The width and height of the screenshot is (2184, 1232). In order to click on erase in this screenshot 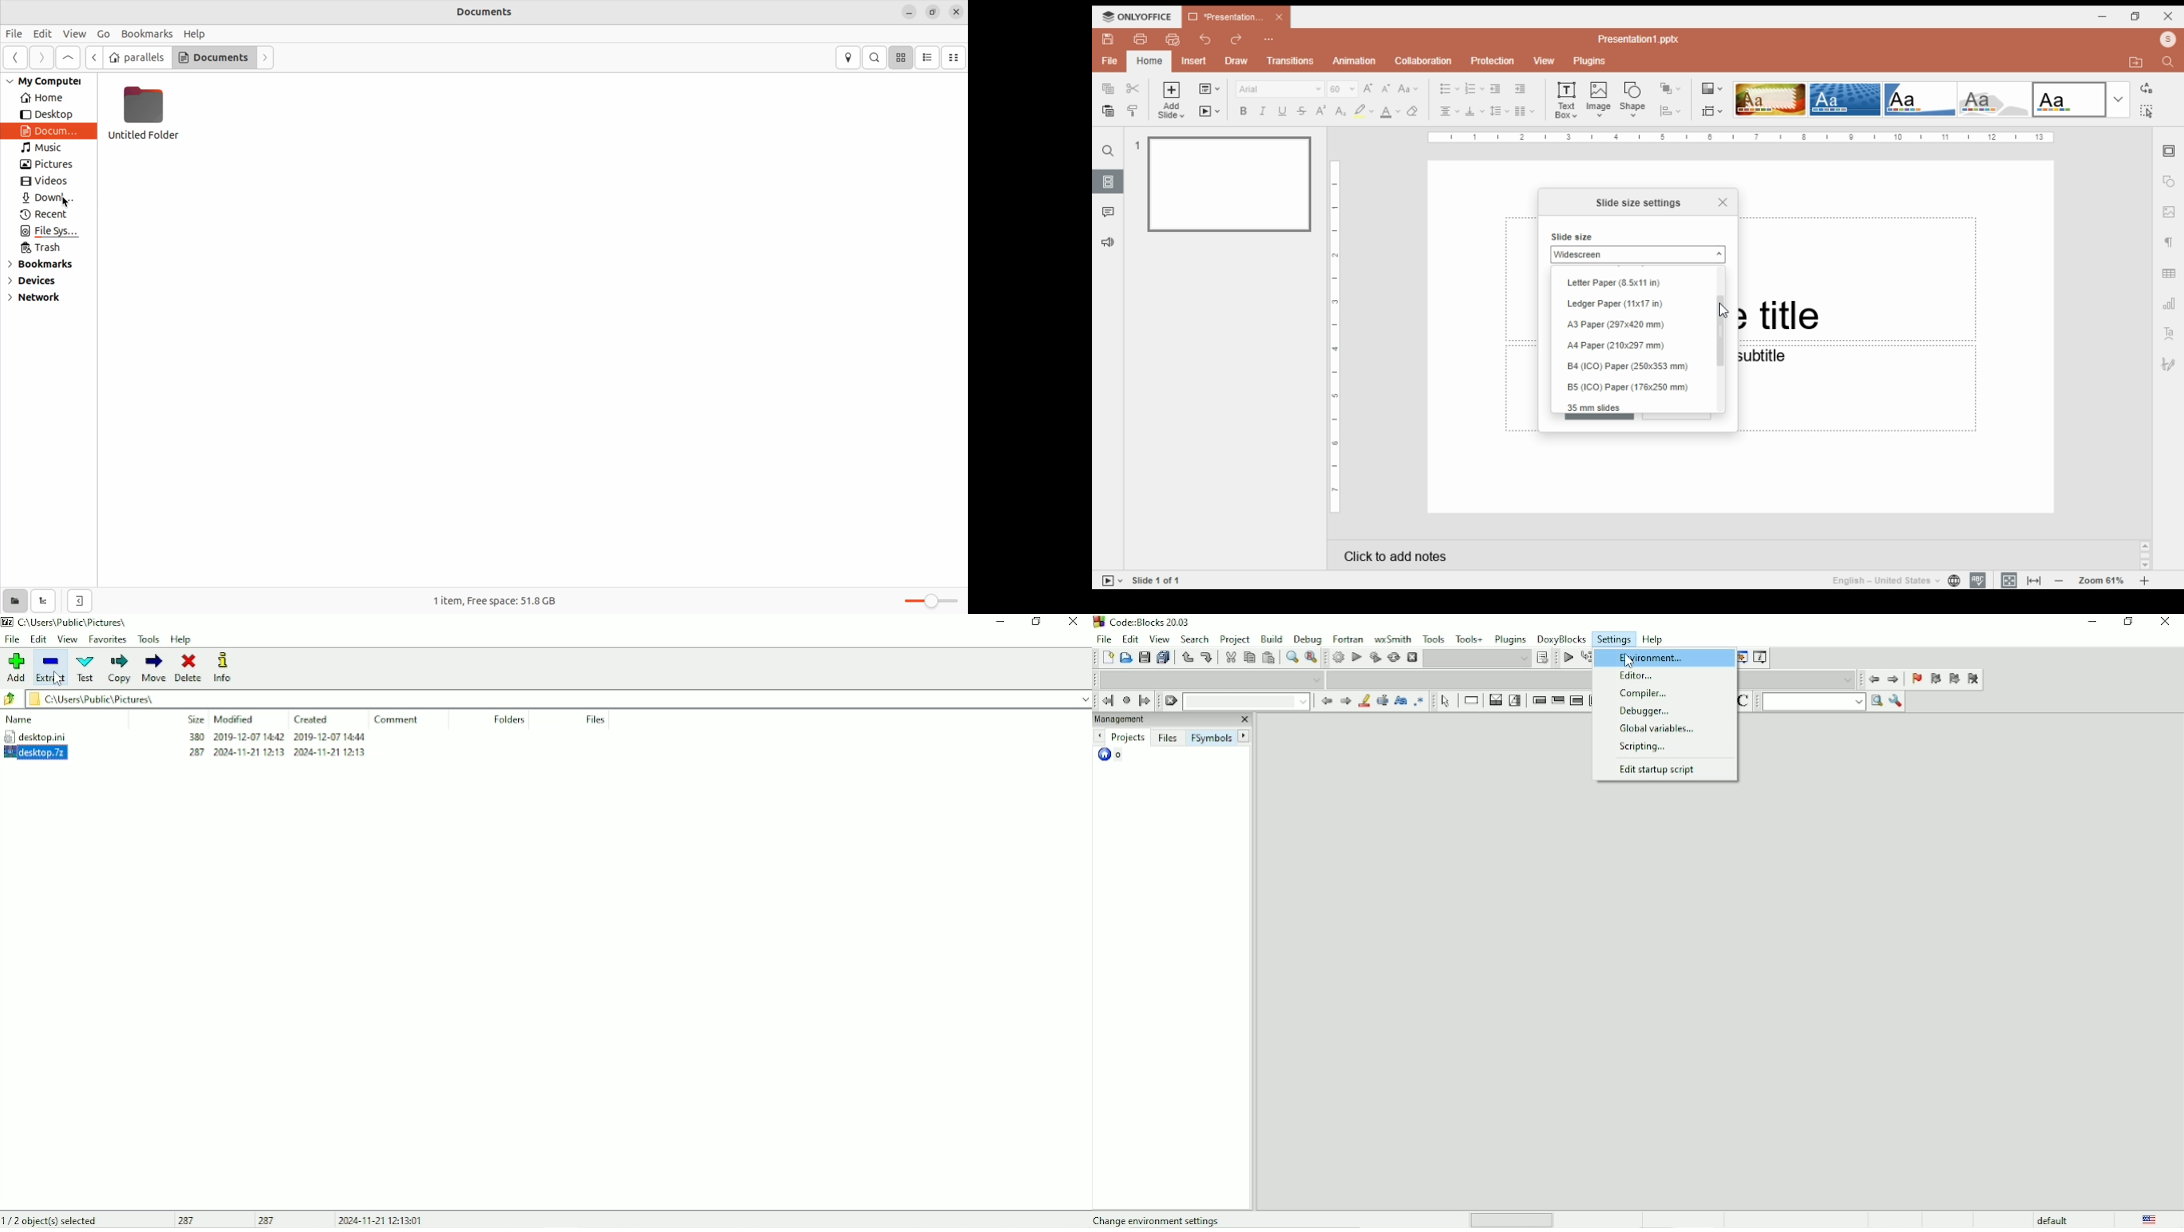, I will do `click(1414, 112)`.